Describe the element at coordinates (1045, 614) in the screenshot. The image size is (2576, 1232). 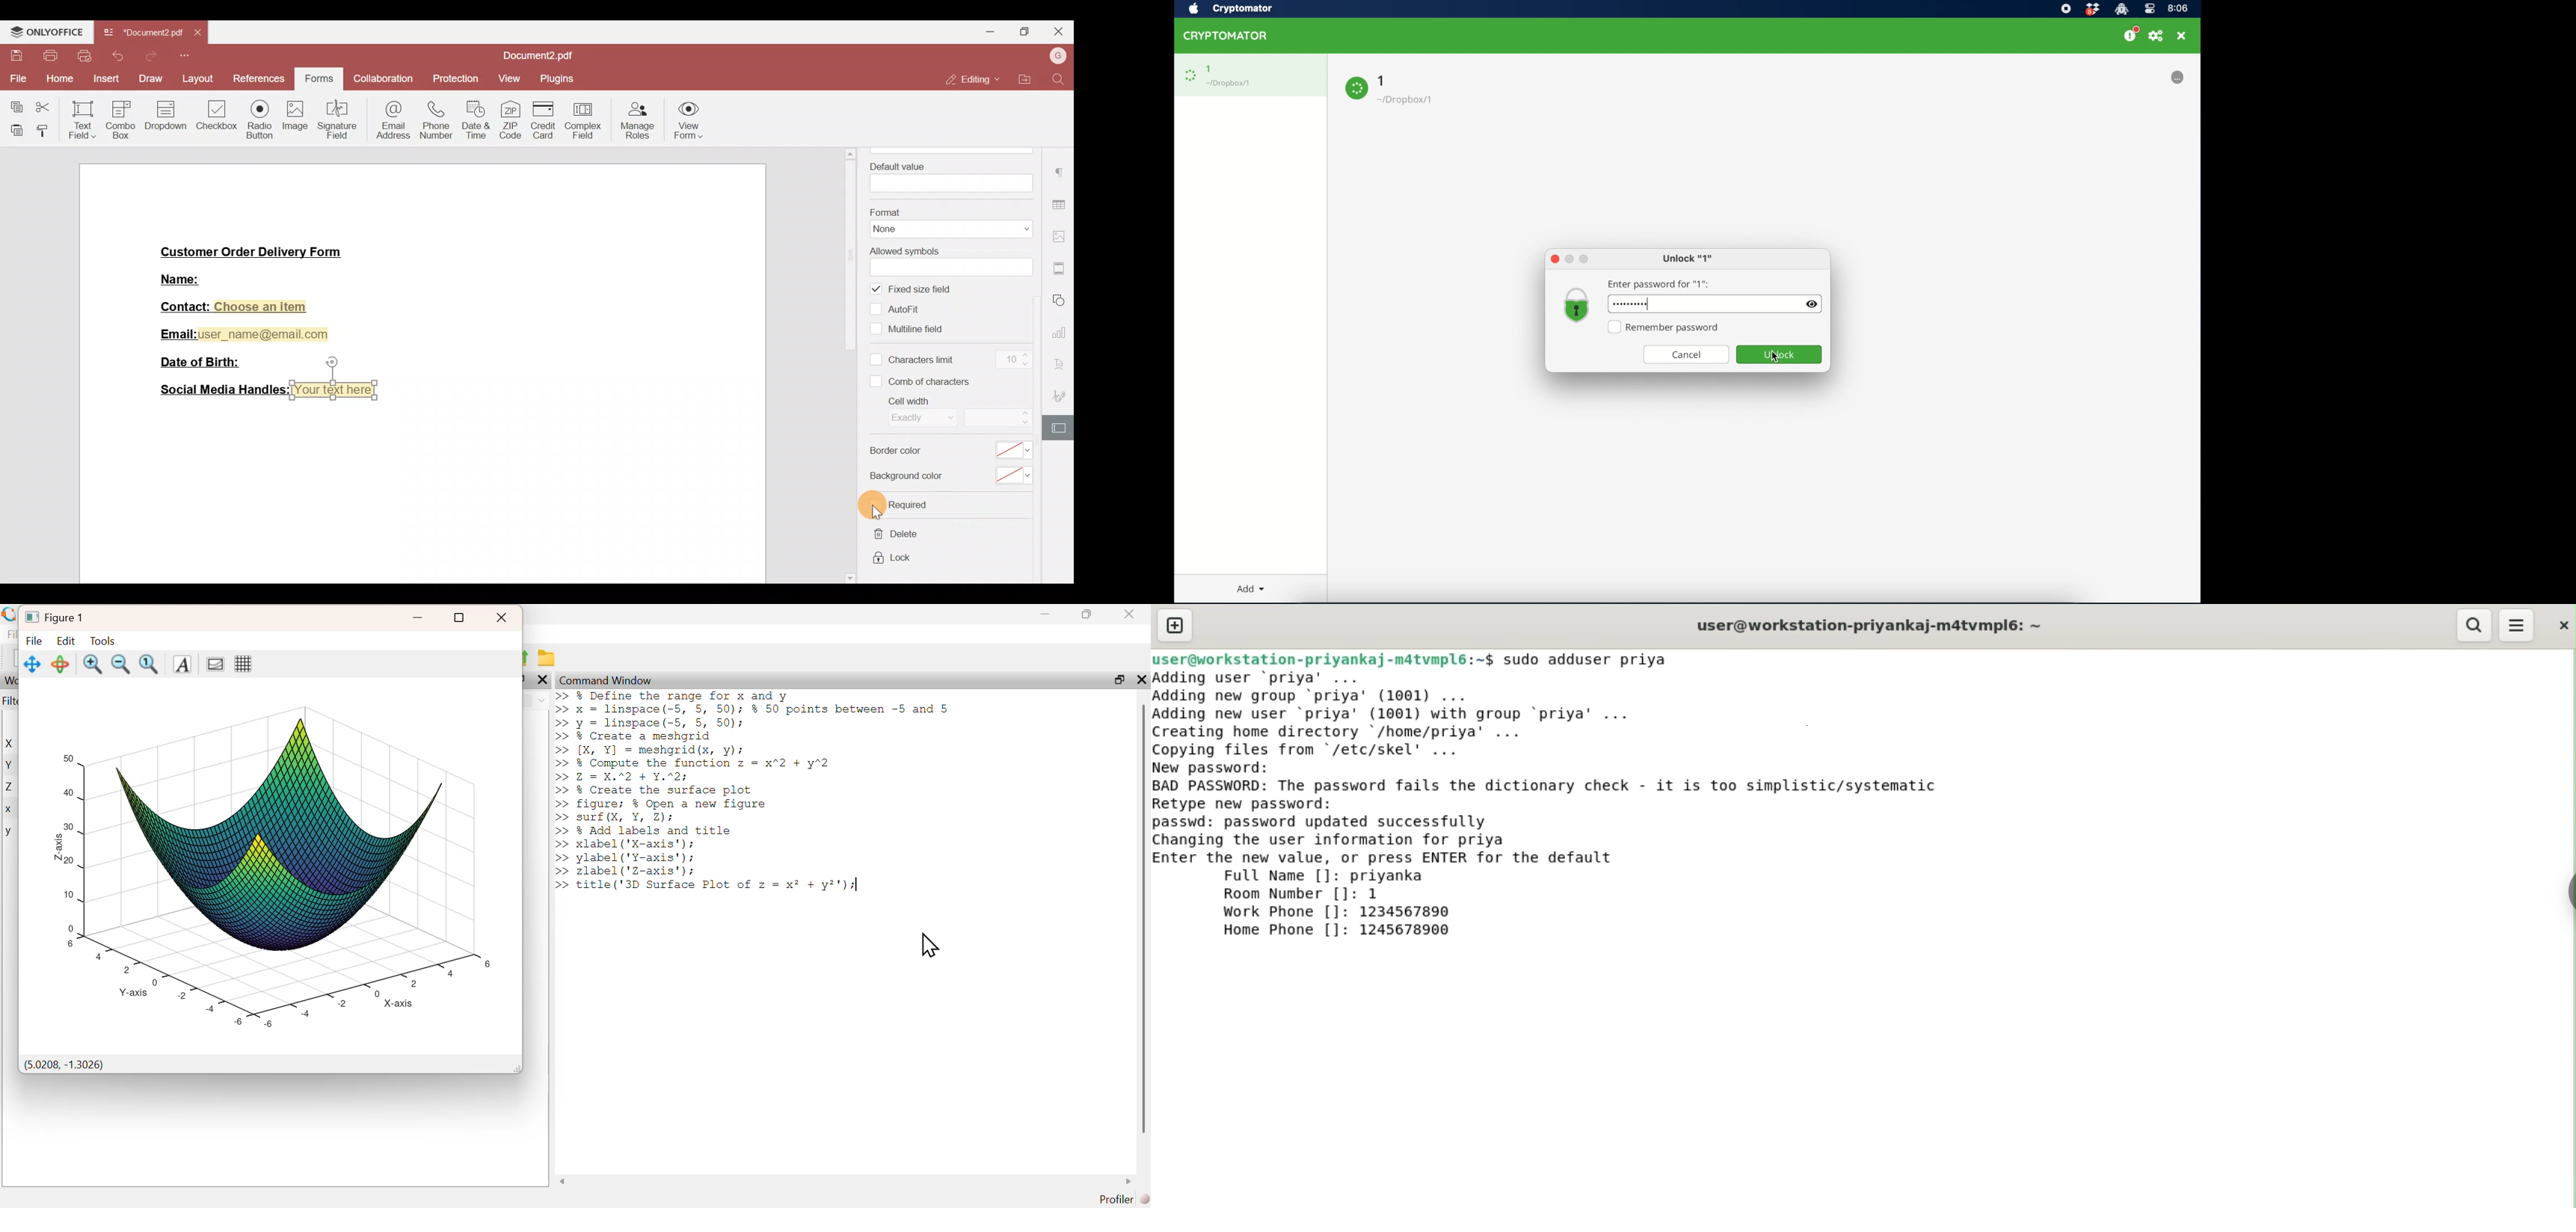
I see `minimize` at that location.